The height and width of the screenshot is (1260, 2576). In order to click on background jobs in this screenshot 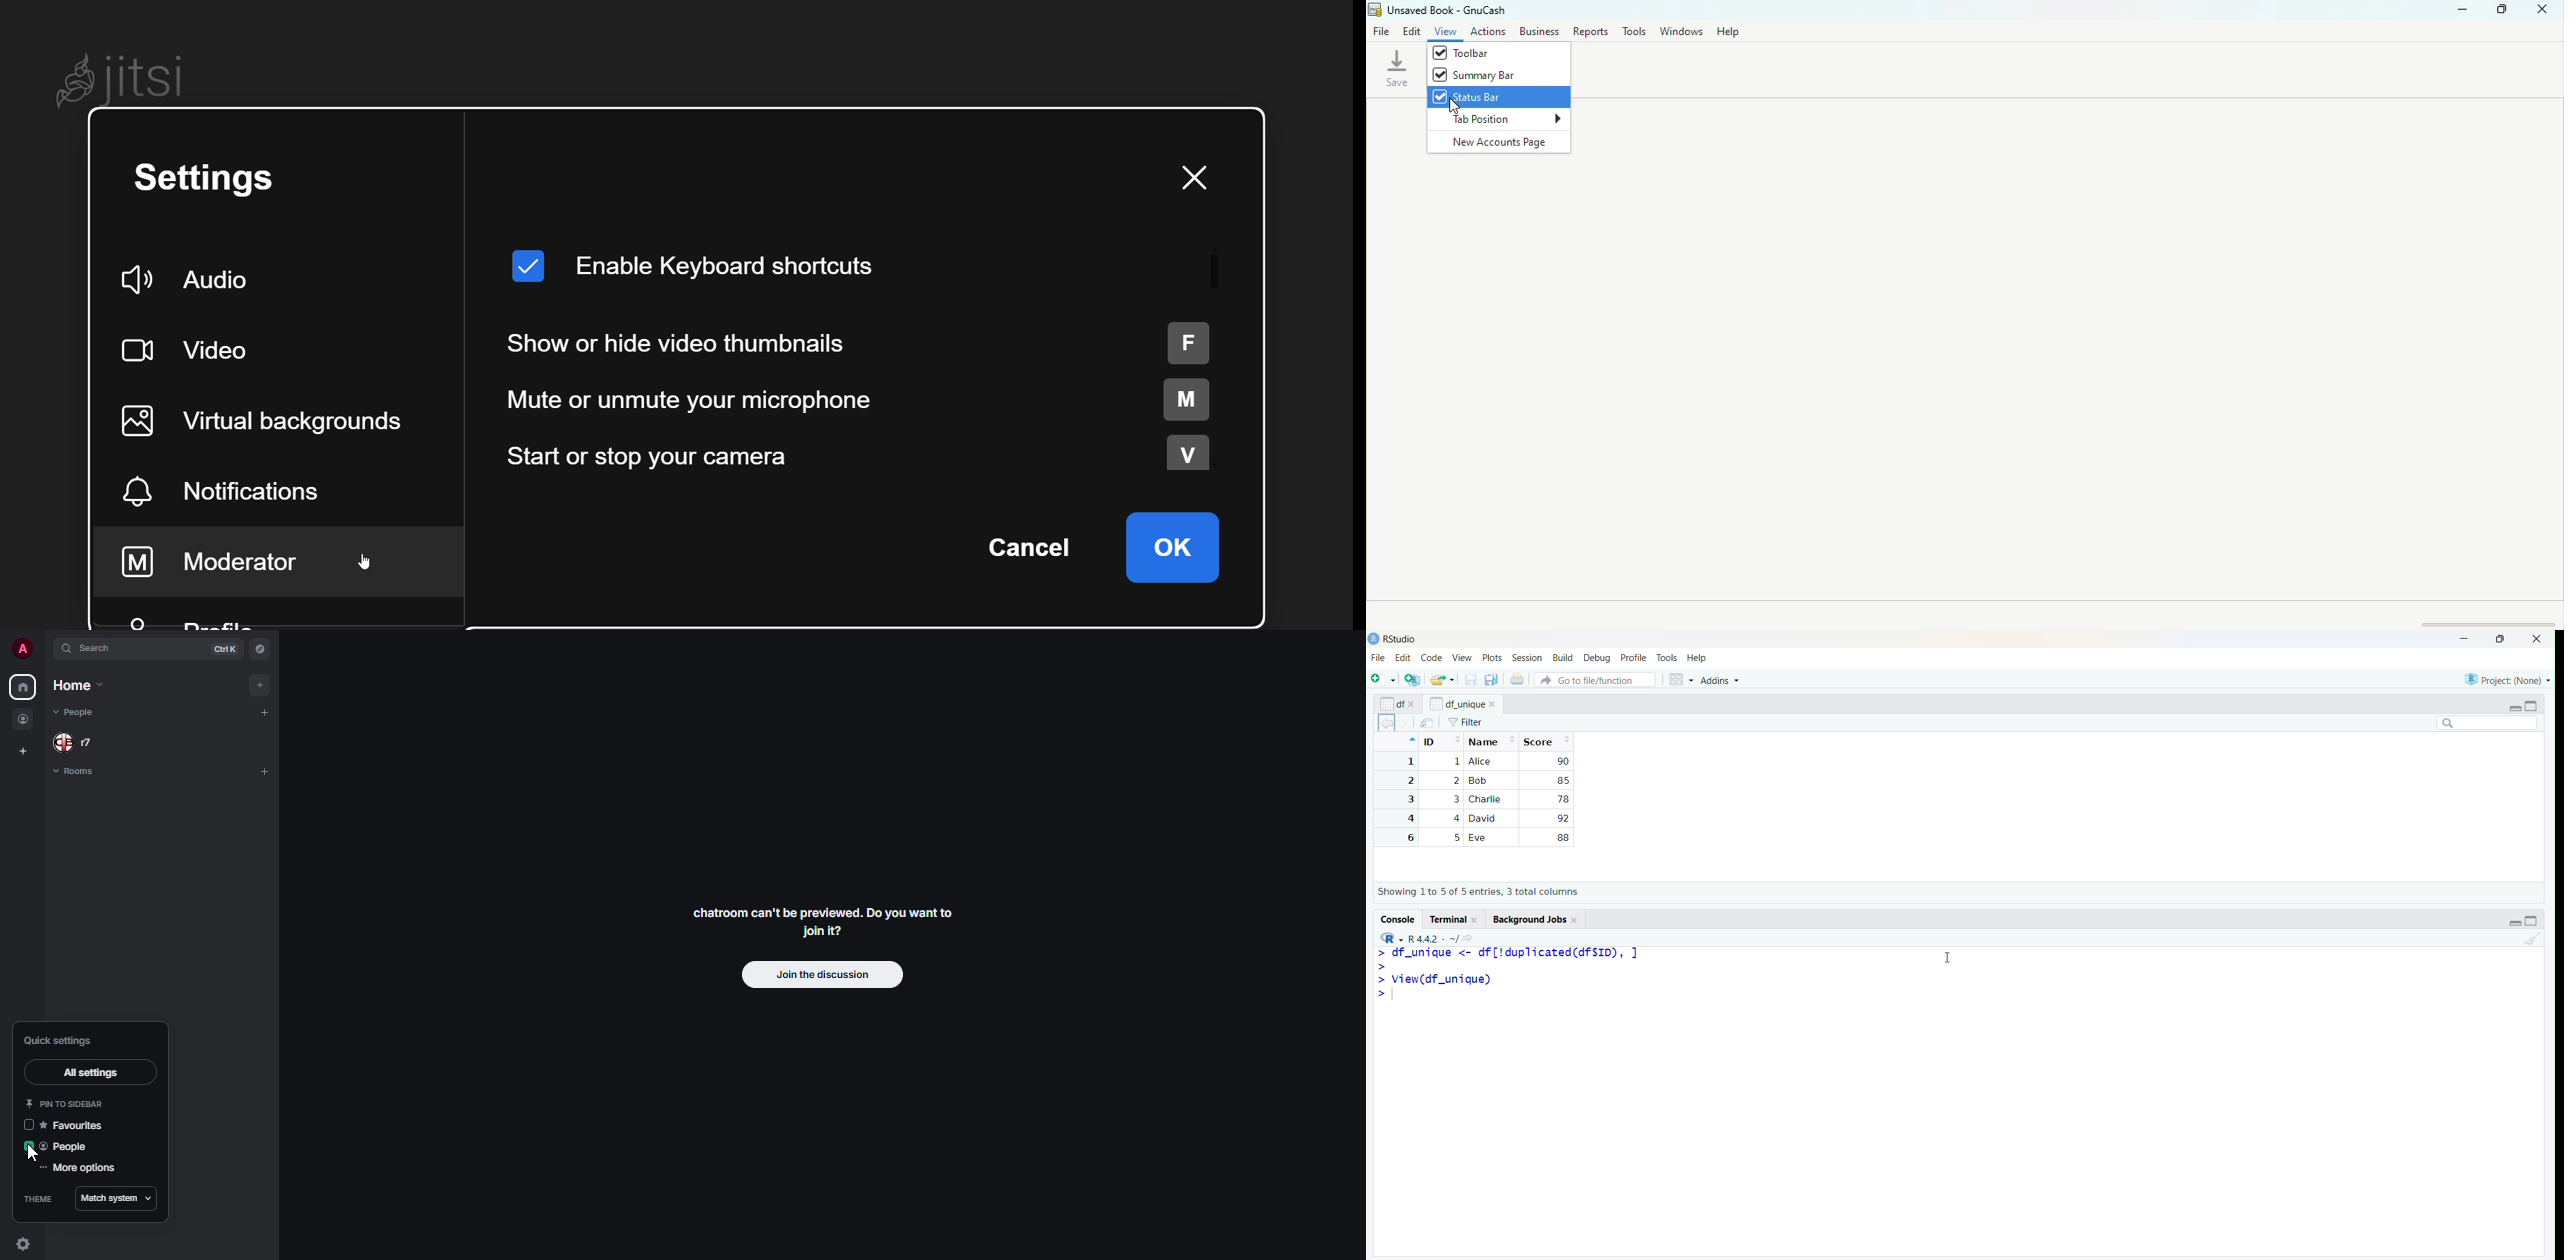, I will do `click(1527, 919)`.